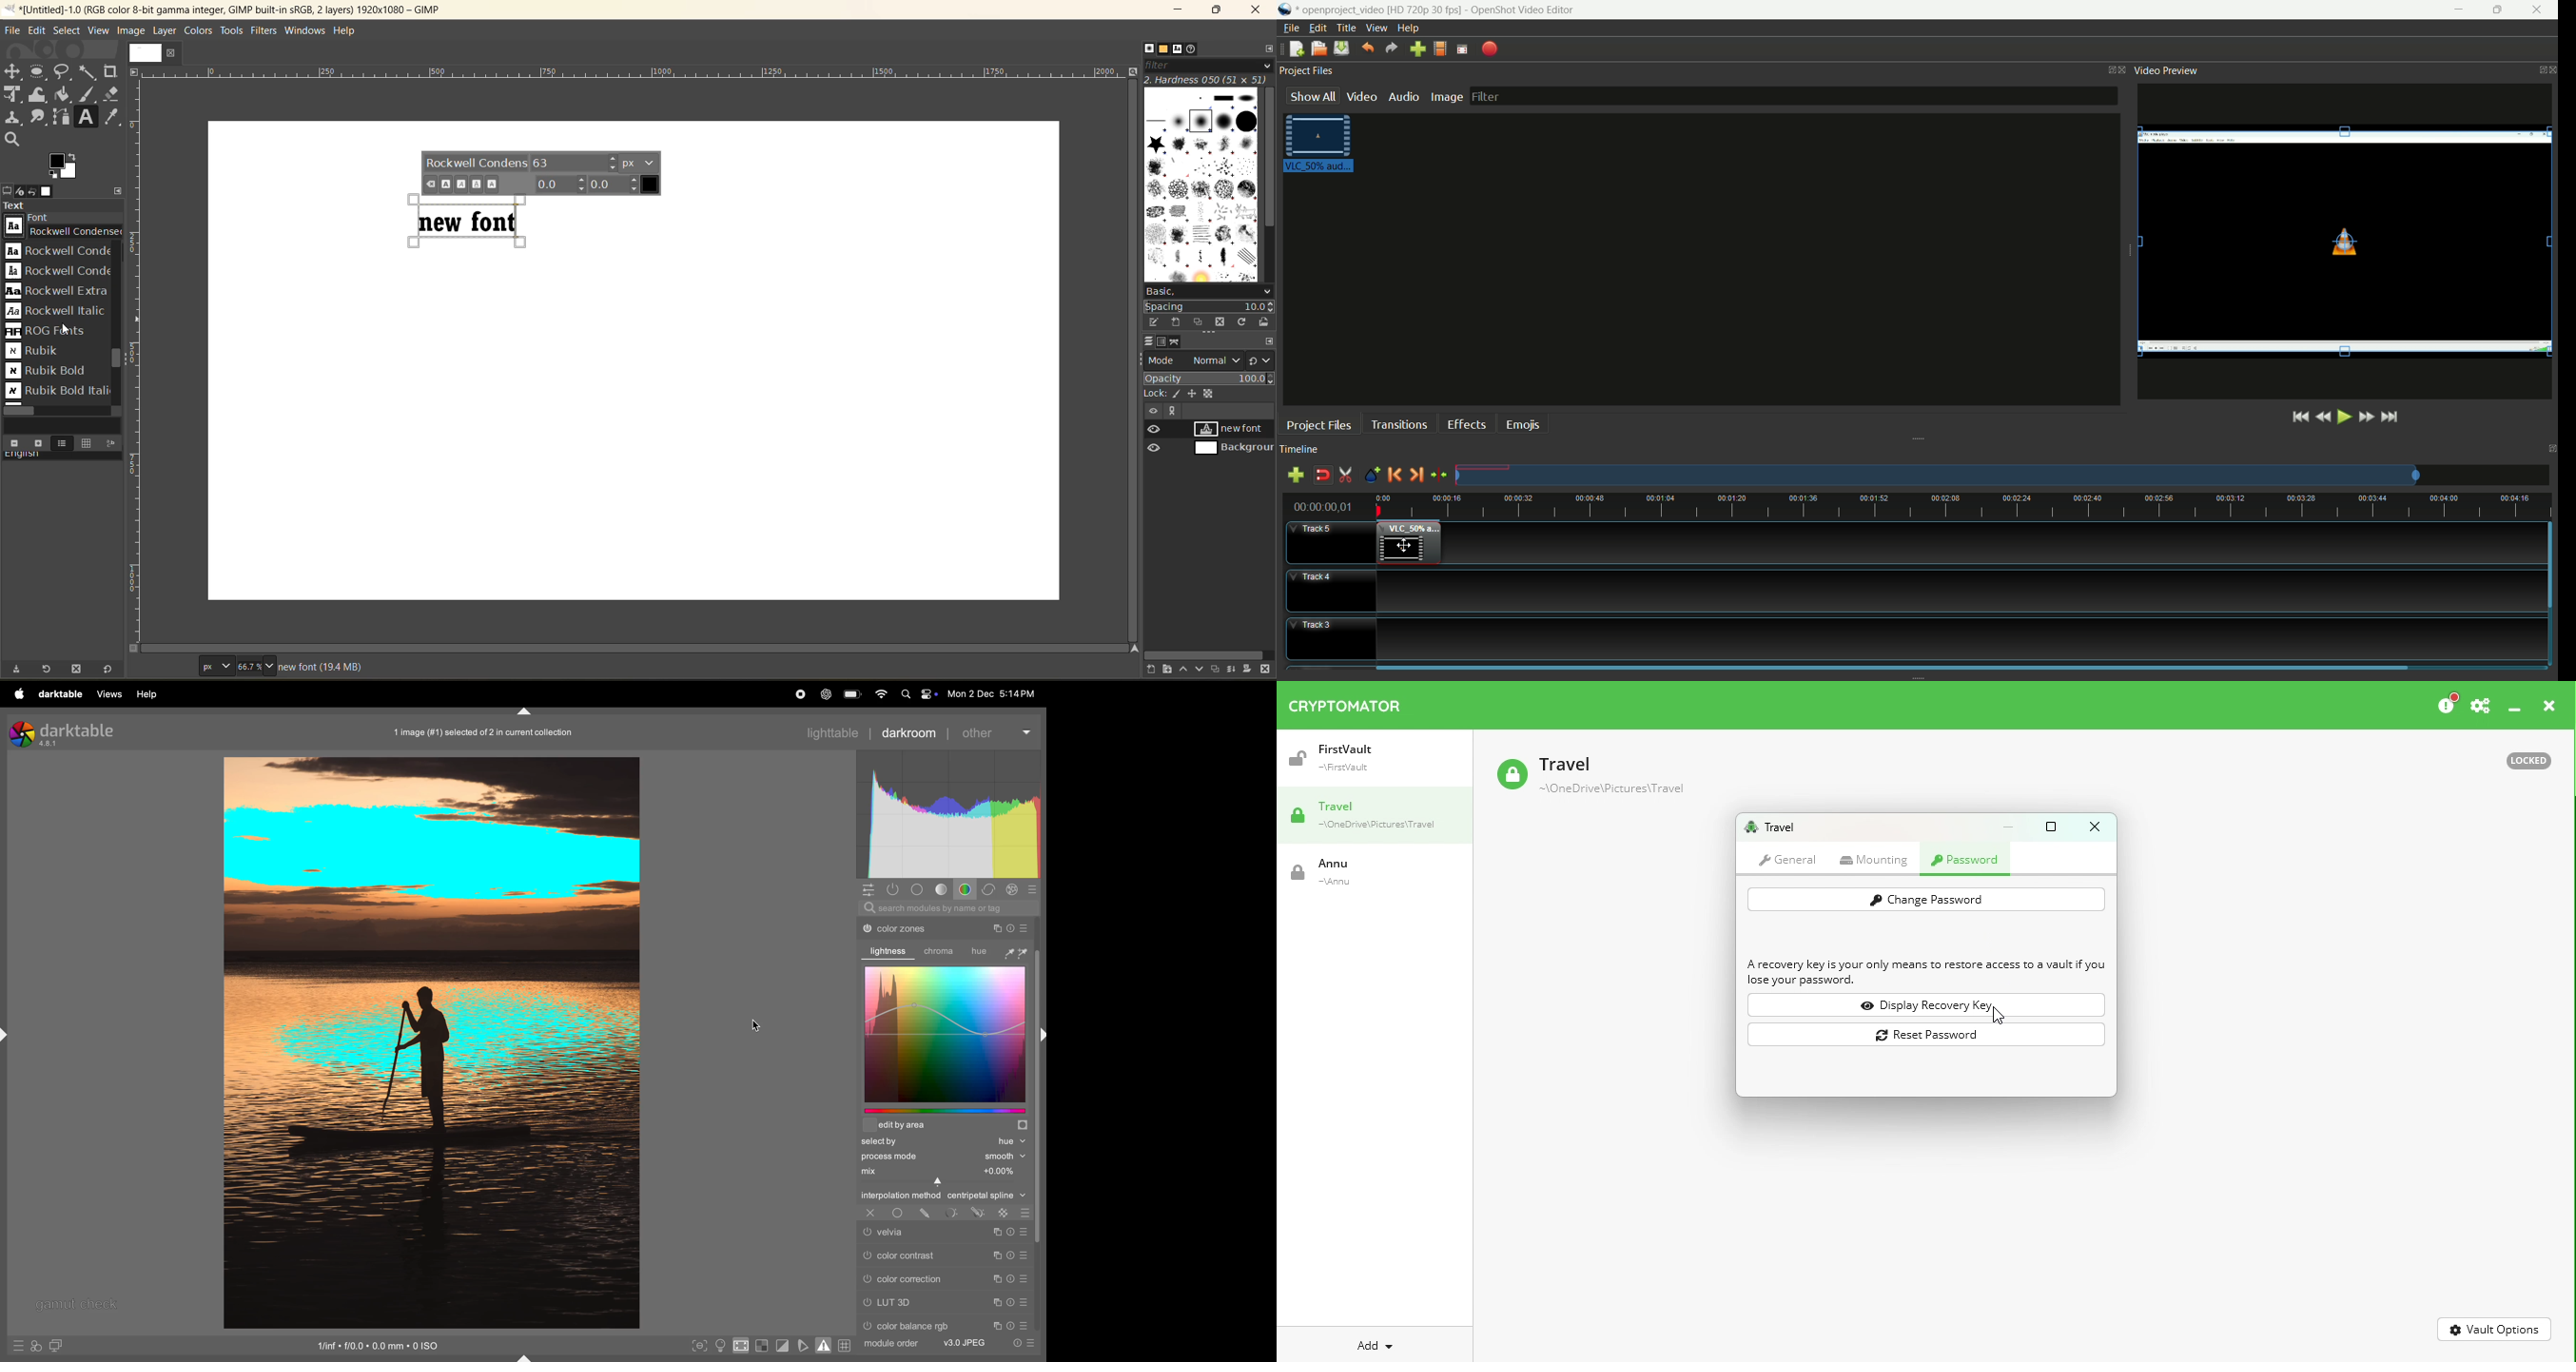  What do you see at coordinates (1024, 1256) in the screenshot?
I see `preset` at bounding box center [1024, 1256].